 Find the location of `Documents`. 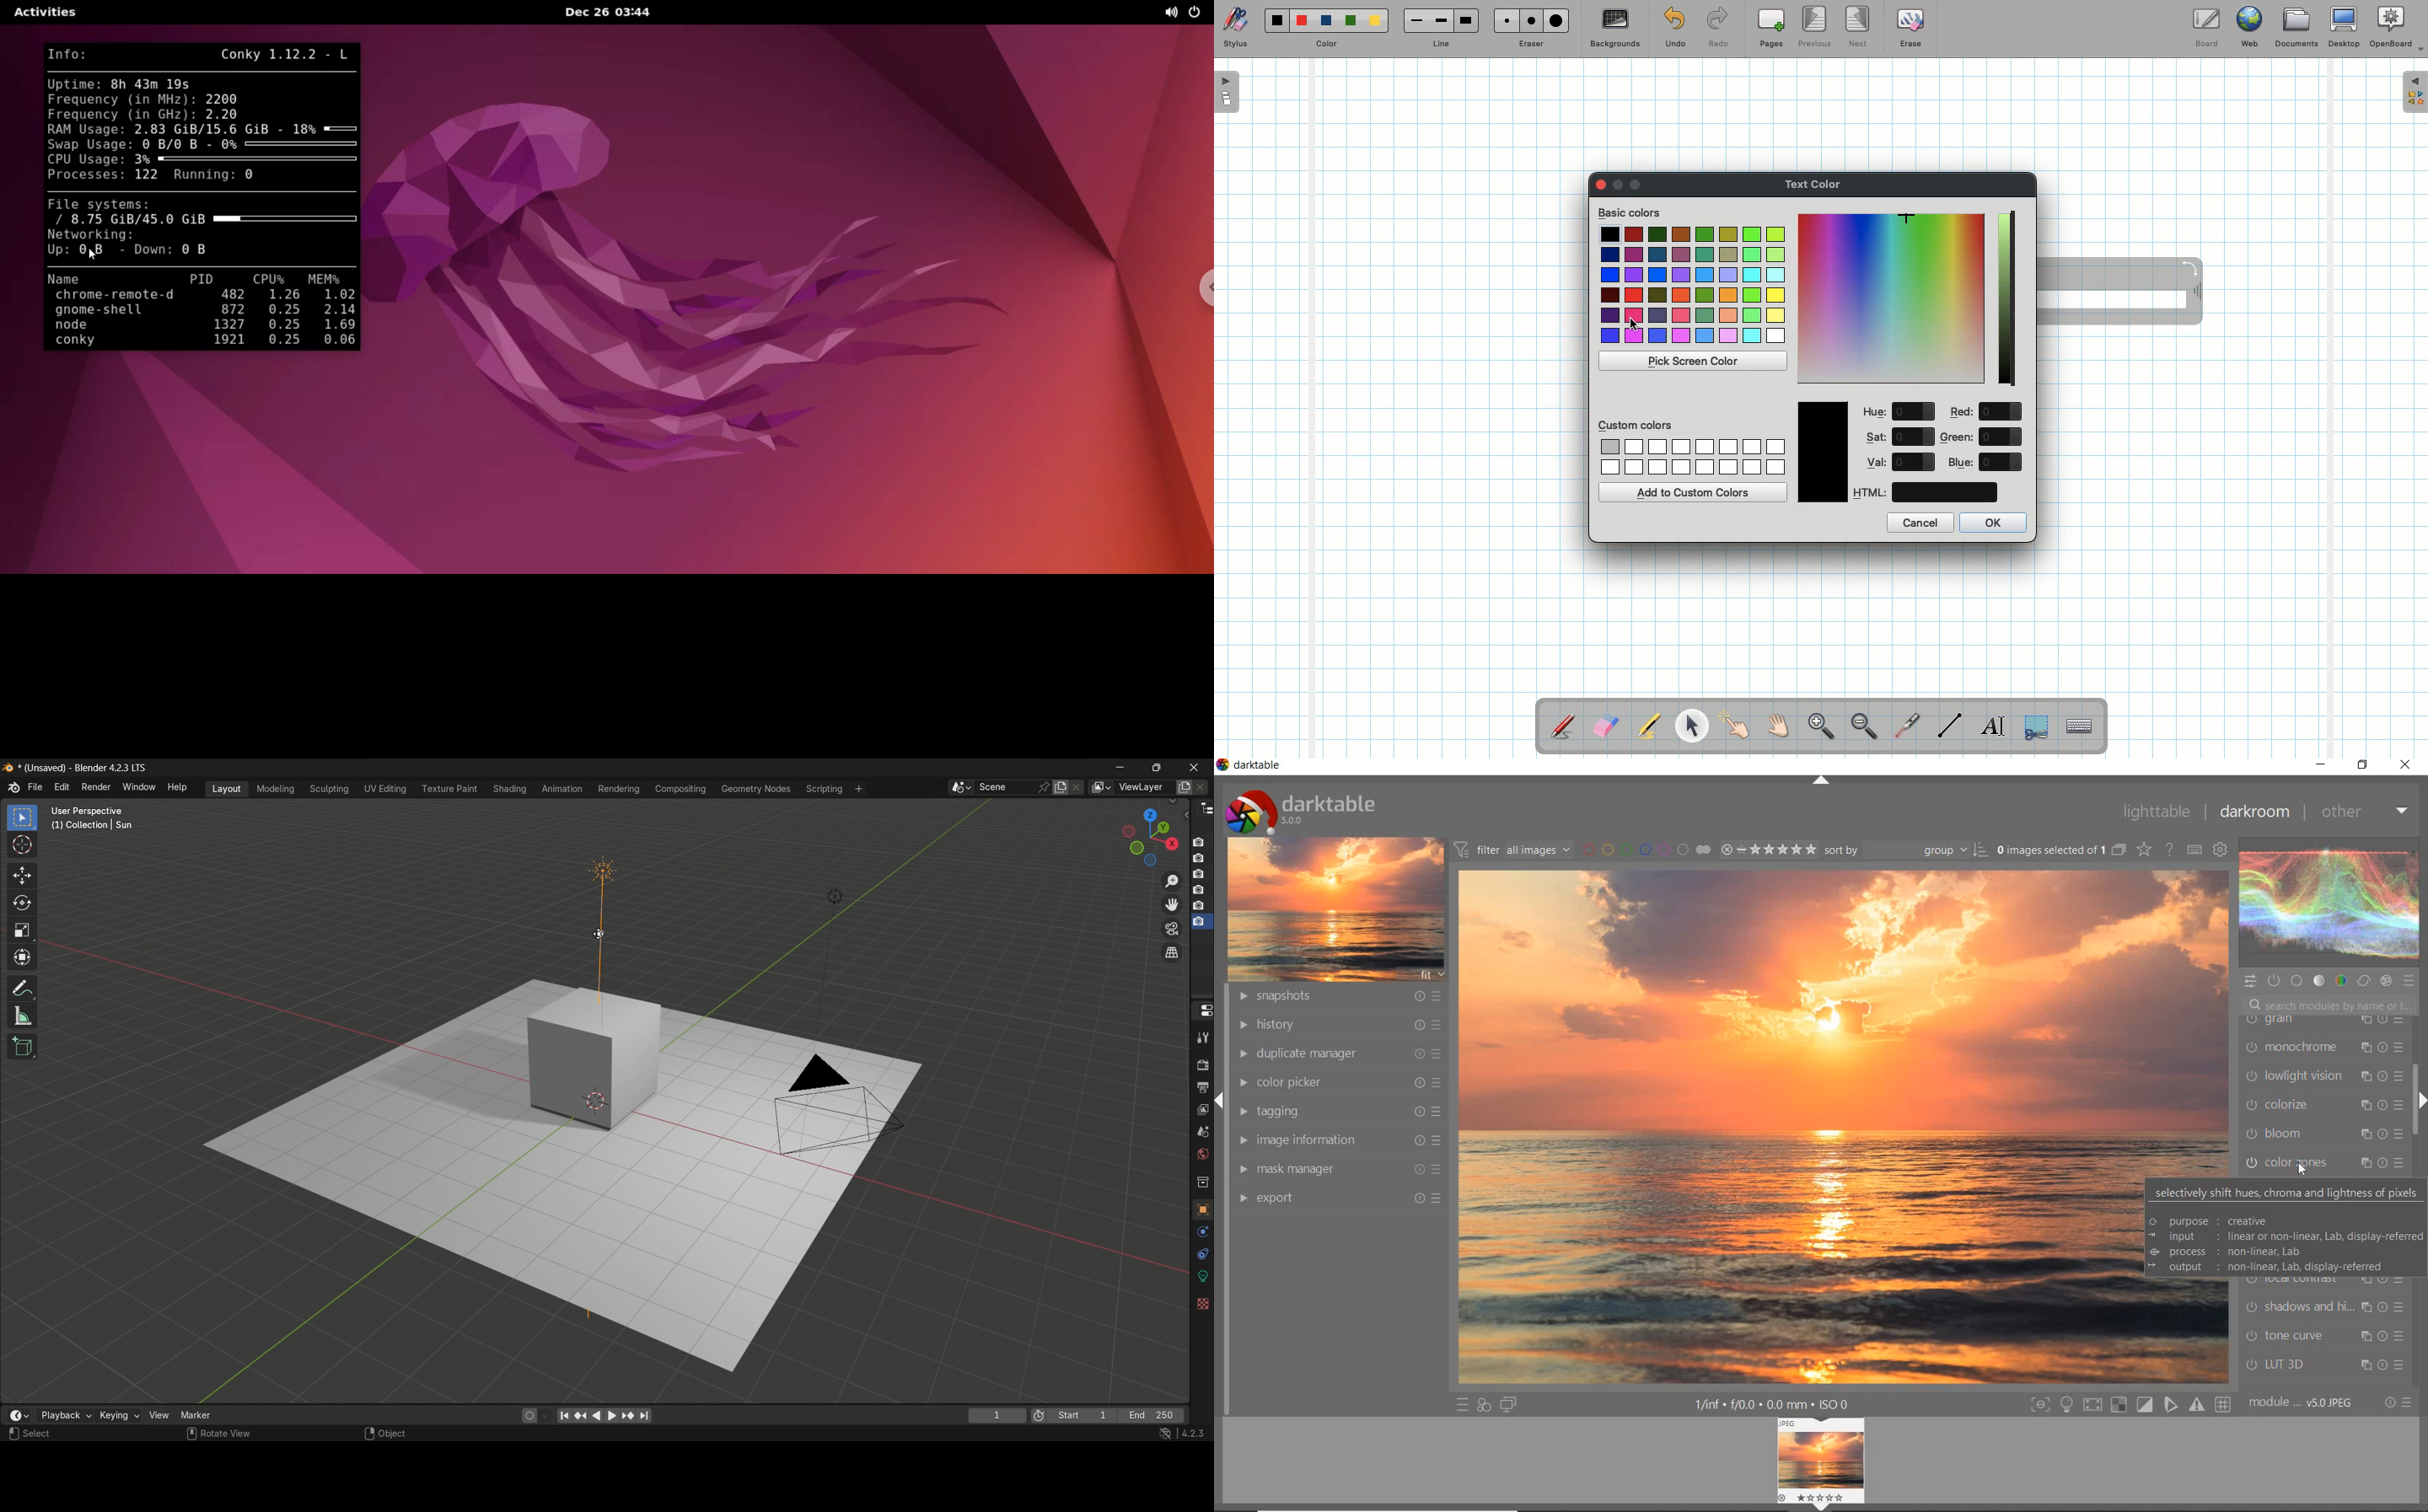

Documents is located at coordinates (2296, 29).